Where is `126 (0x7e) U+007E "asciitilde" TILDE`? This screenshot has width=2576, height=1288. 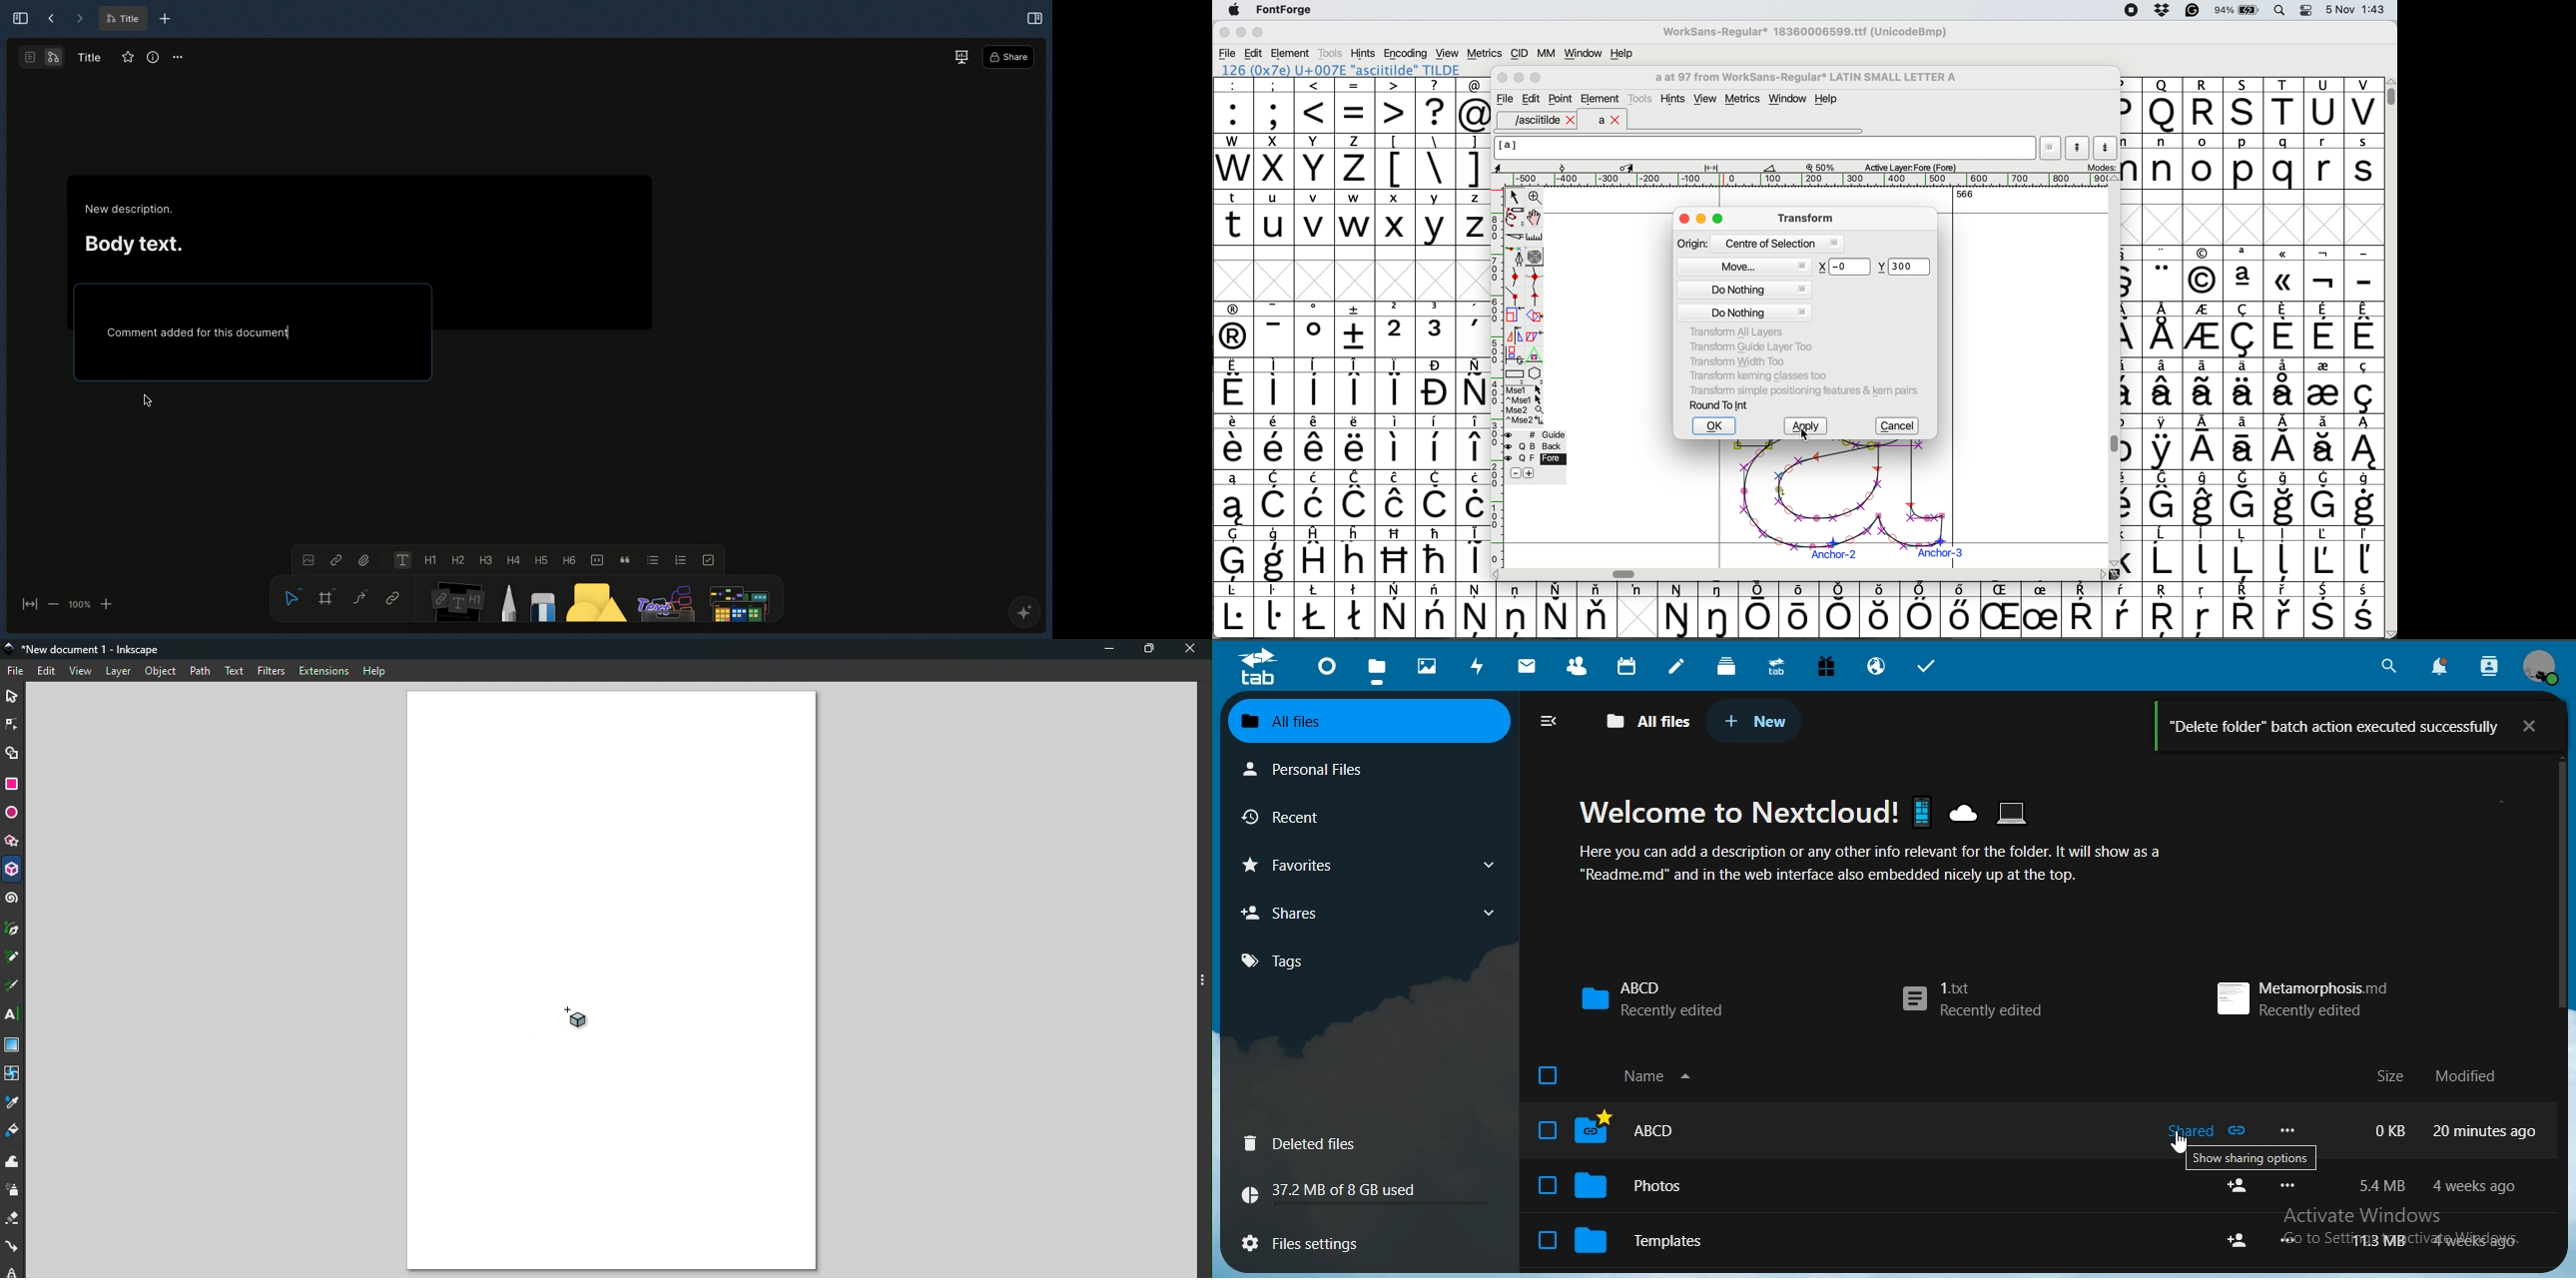 126 (0x7e) U+007E "asciitilde" TILDE is located at coordinates (1342, 69).